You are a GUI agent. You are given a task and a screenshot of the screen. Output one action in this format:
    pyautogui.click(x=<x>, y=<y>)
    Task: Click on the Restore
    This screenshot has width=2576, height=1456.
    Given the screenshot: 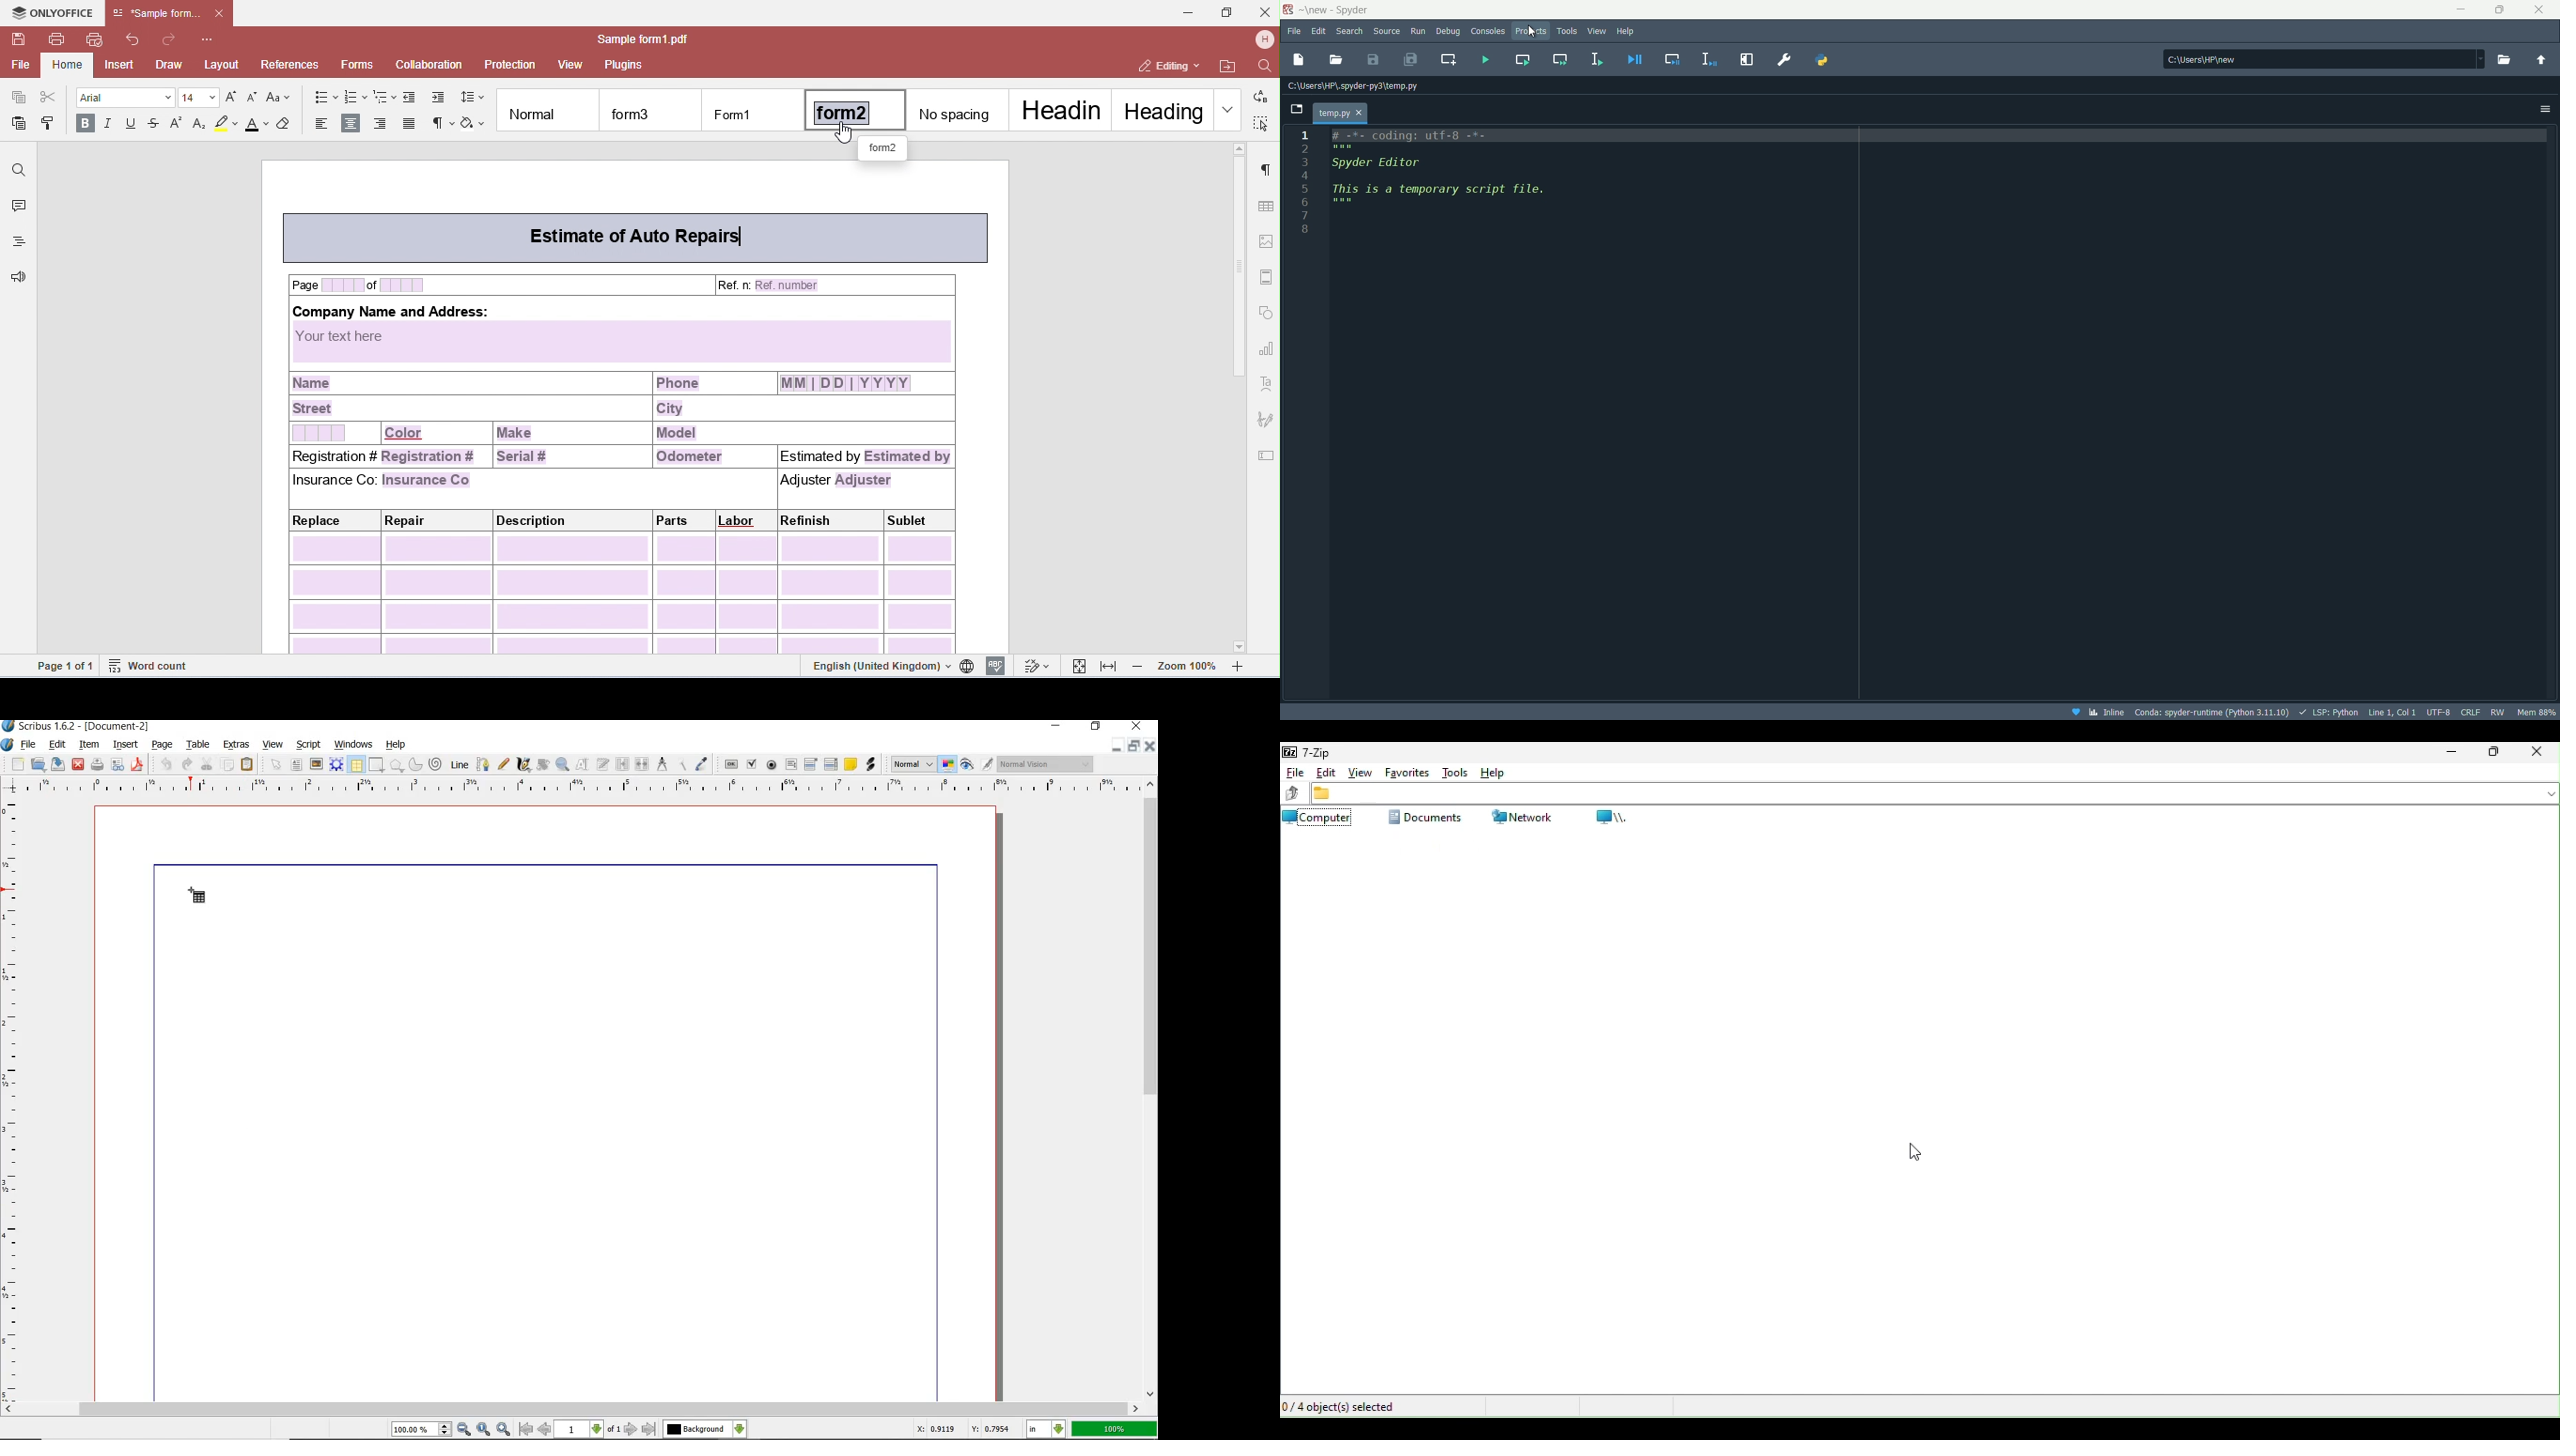 What is the action you would take?
    pyautogui.click(x=2494, y=752)
    